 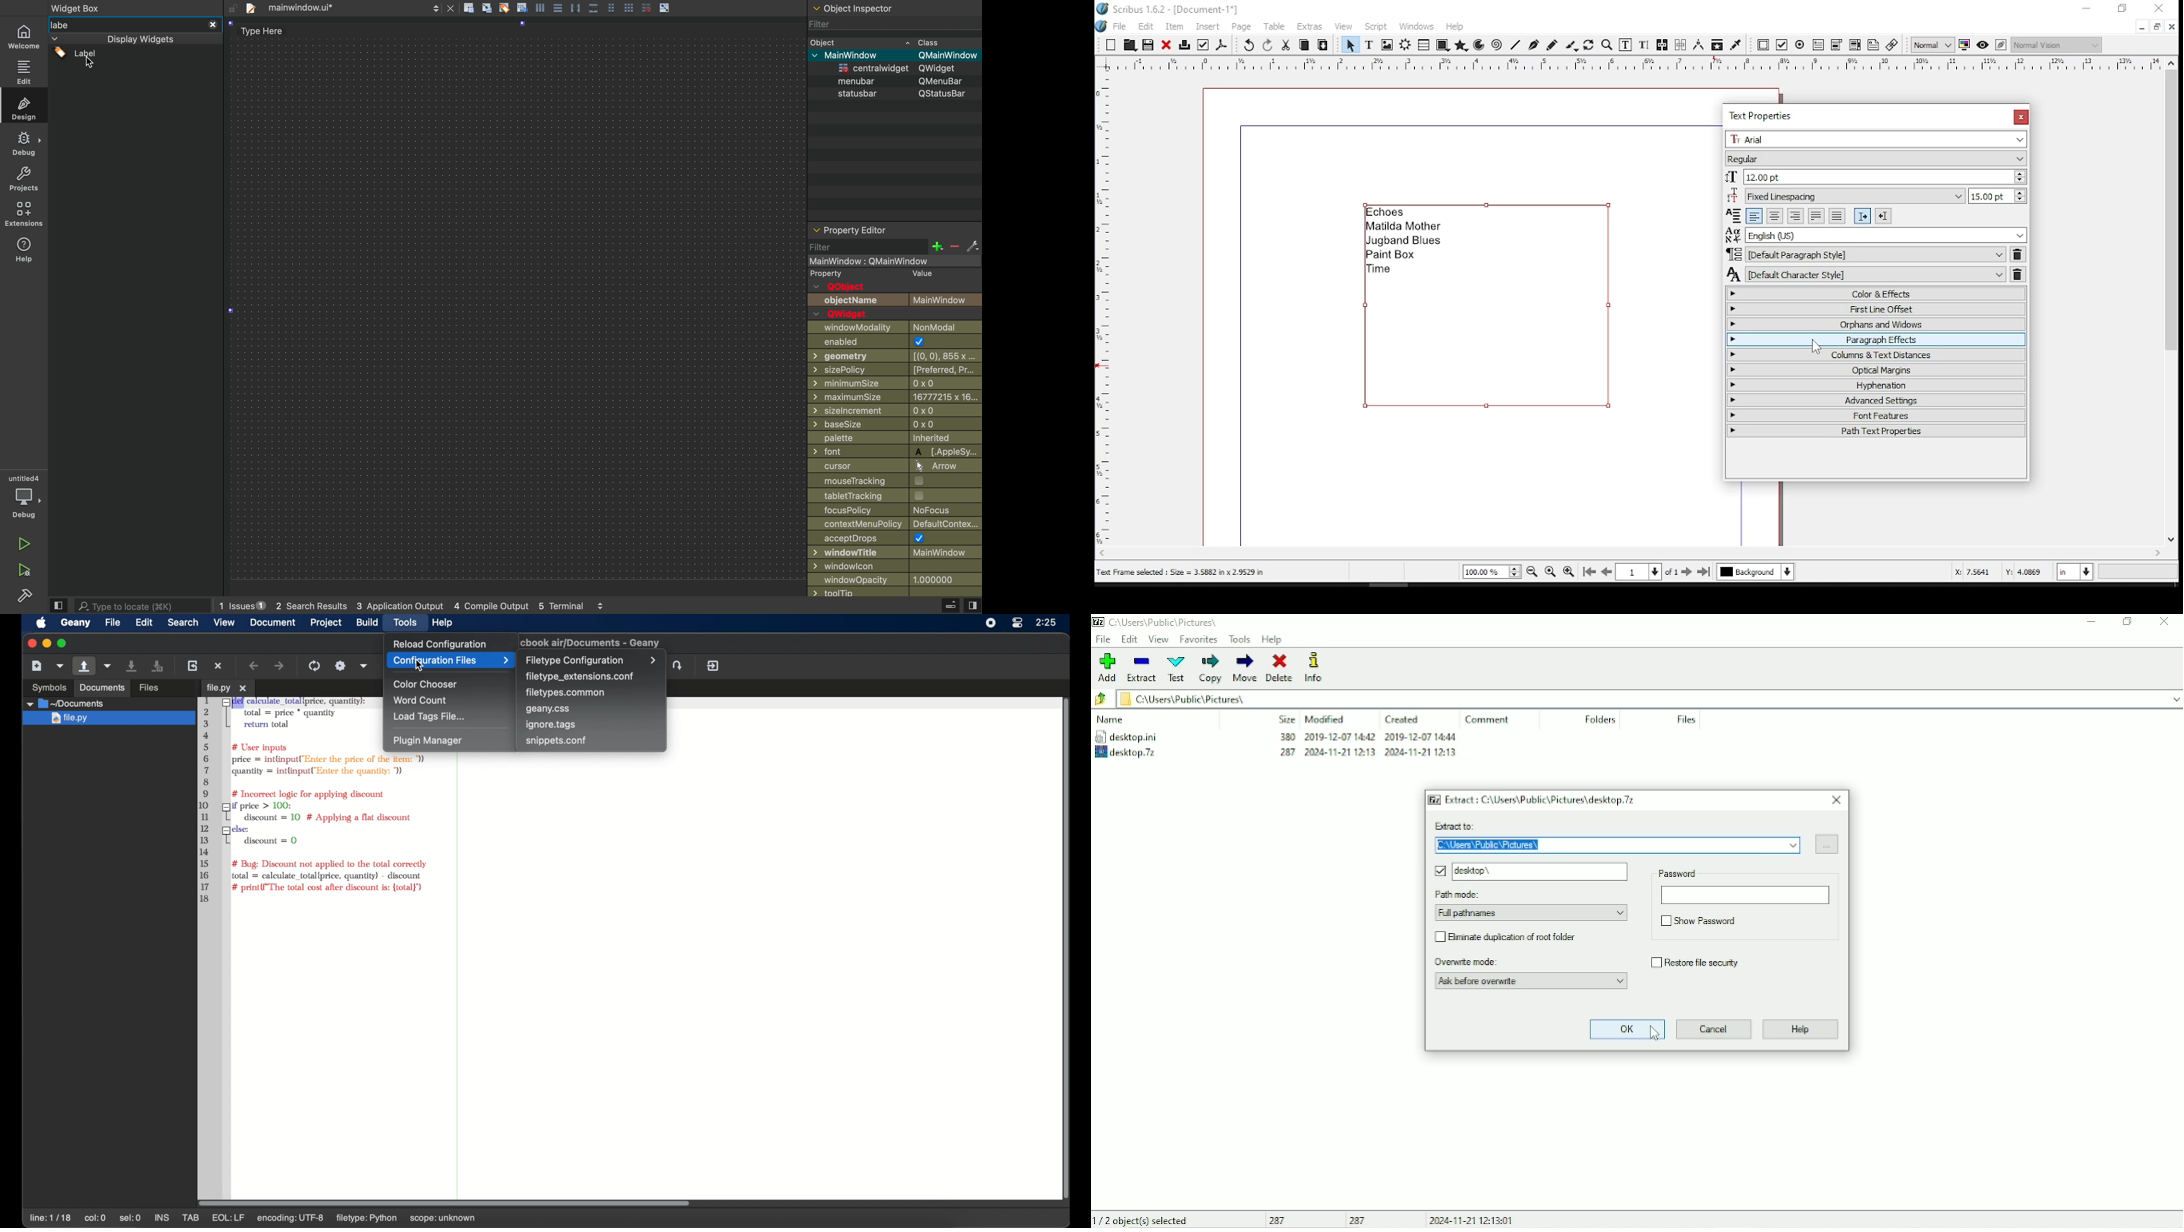 I want to click on Restore file security, so click(x=1706, y=961).